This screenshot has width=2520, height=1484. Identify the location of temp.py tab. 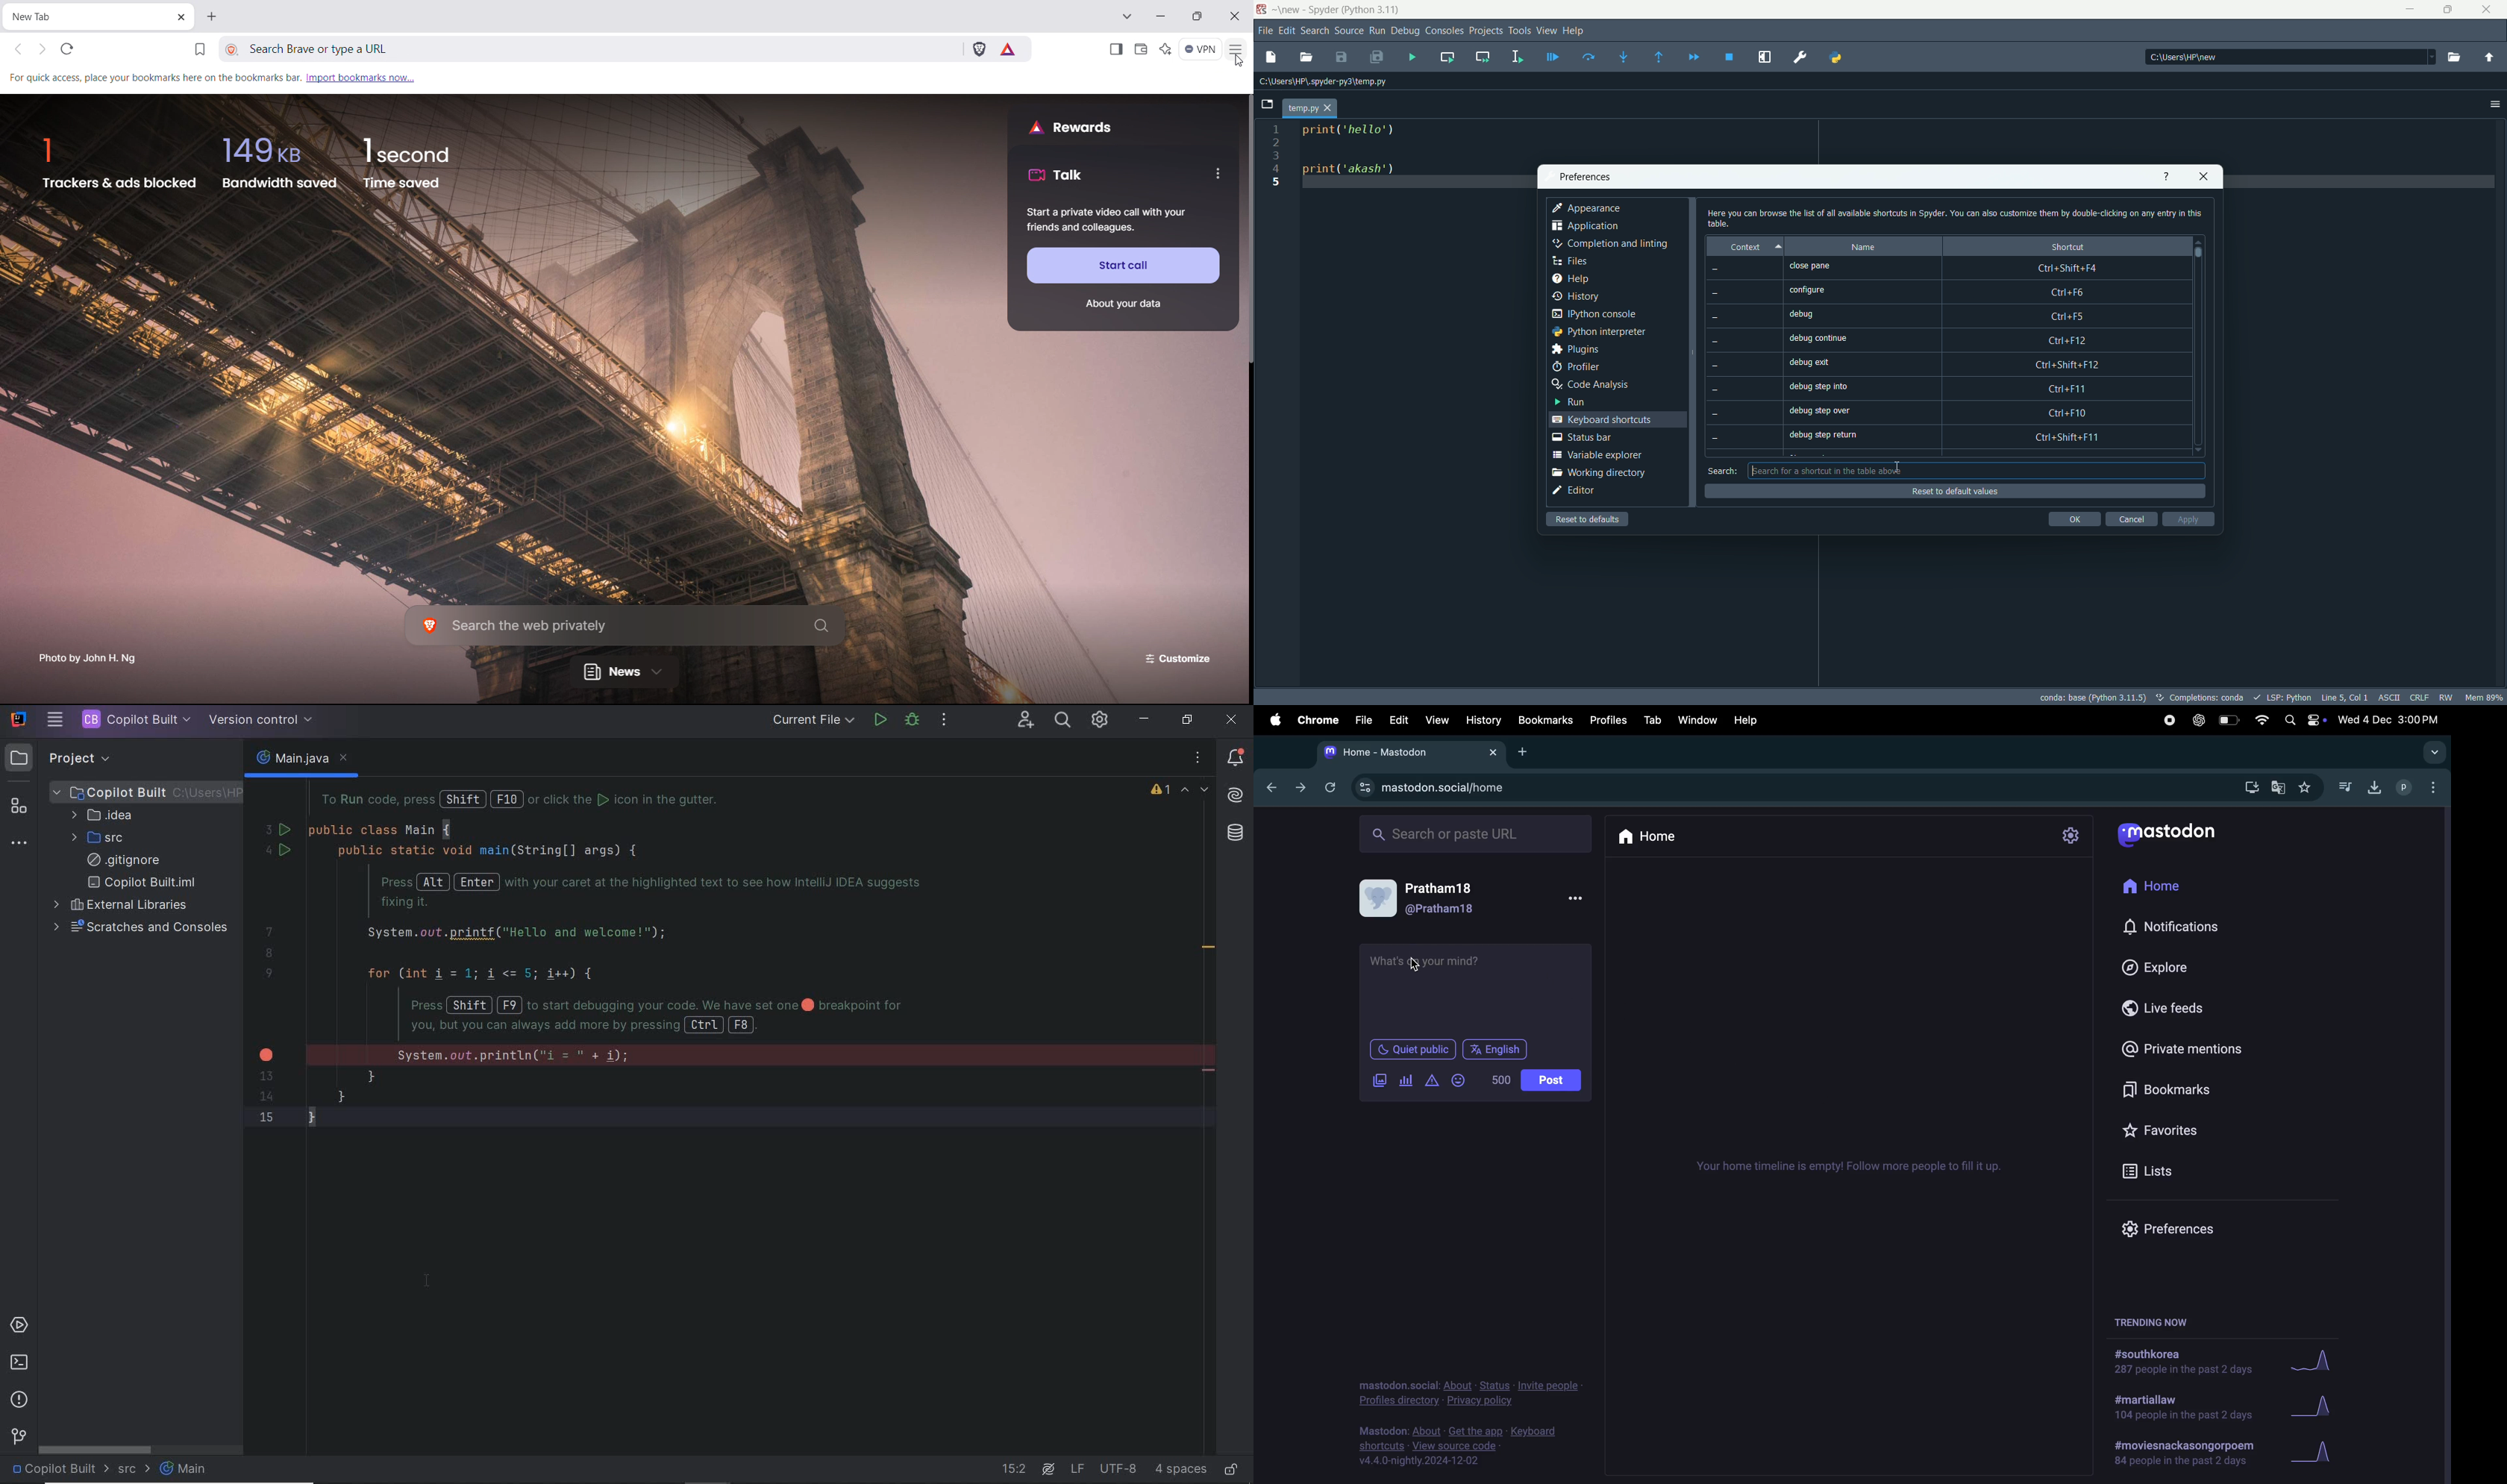
(1308, 108).